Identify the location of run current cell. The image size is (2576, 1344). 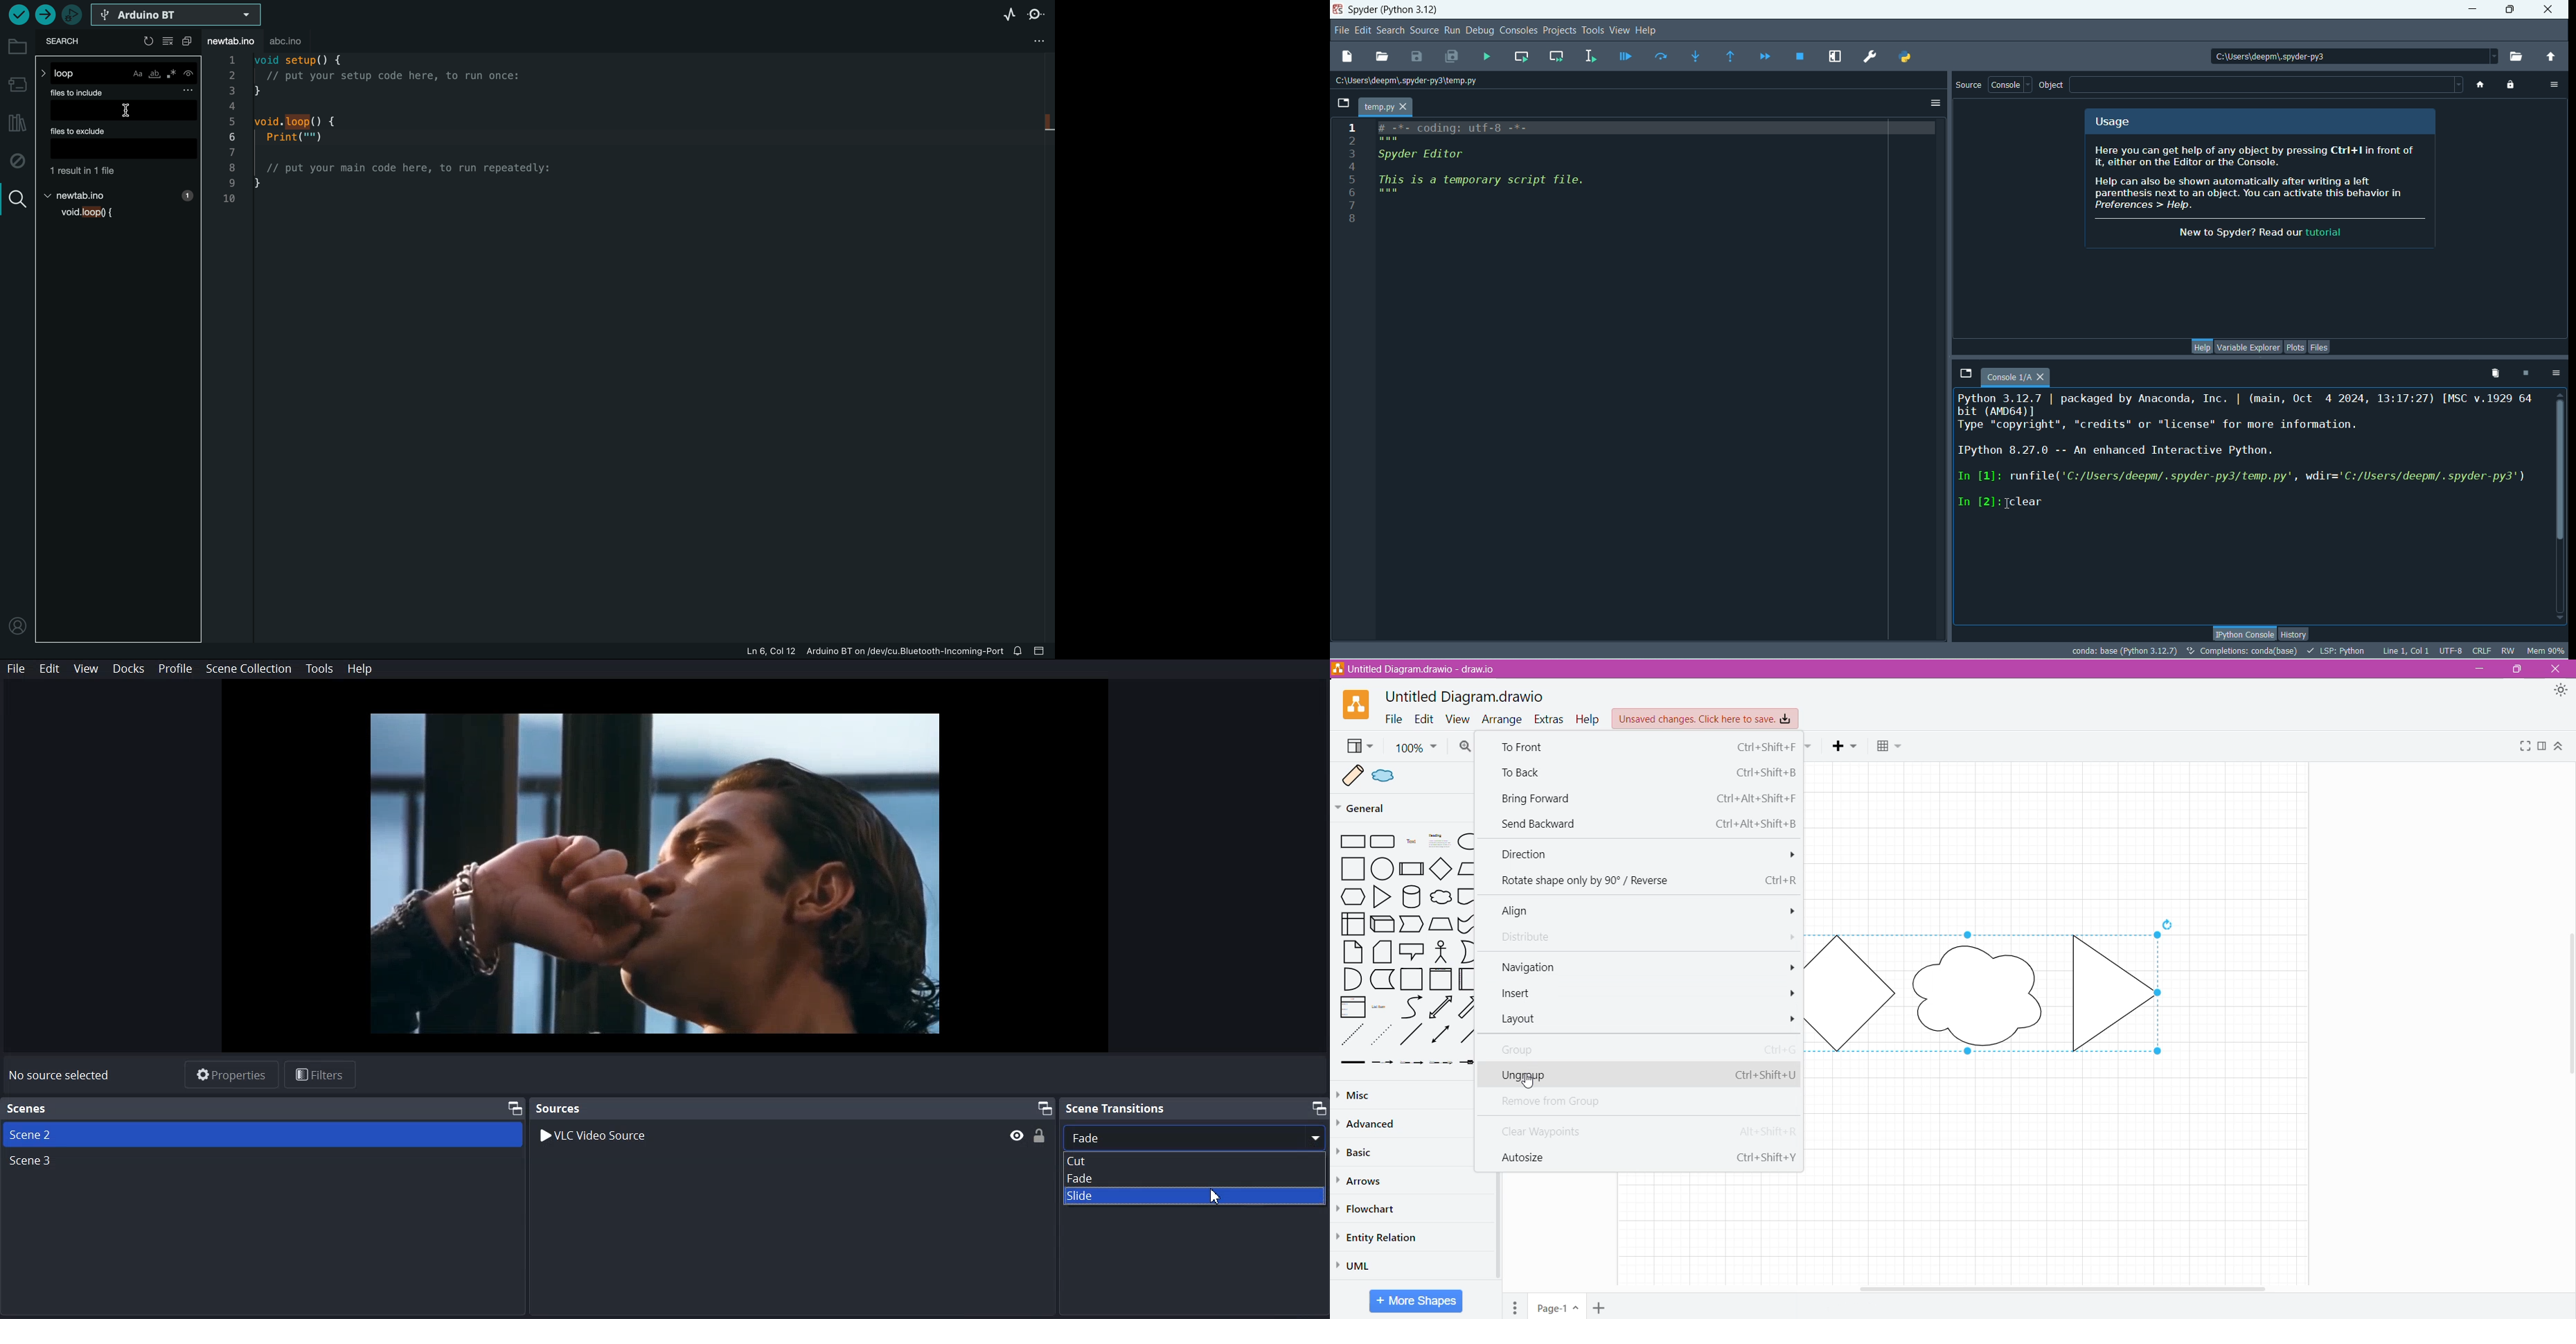
(1521, 57).